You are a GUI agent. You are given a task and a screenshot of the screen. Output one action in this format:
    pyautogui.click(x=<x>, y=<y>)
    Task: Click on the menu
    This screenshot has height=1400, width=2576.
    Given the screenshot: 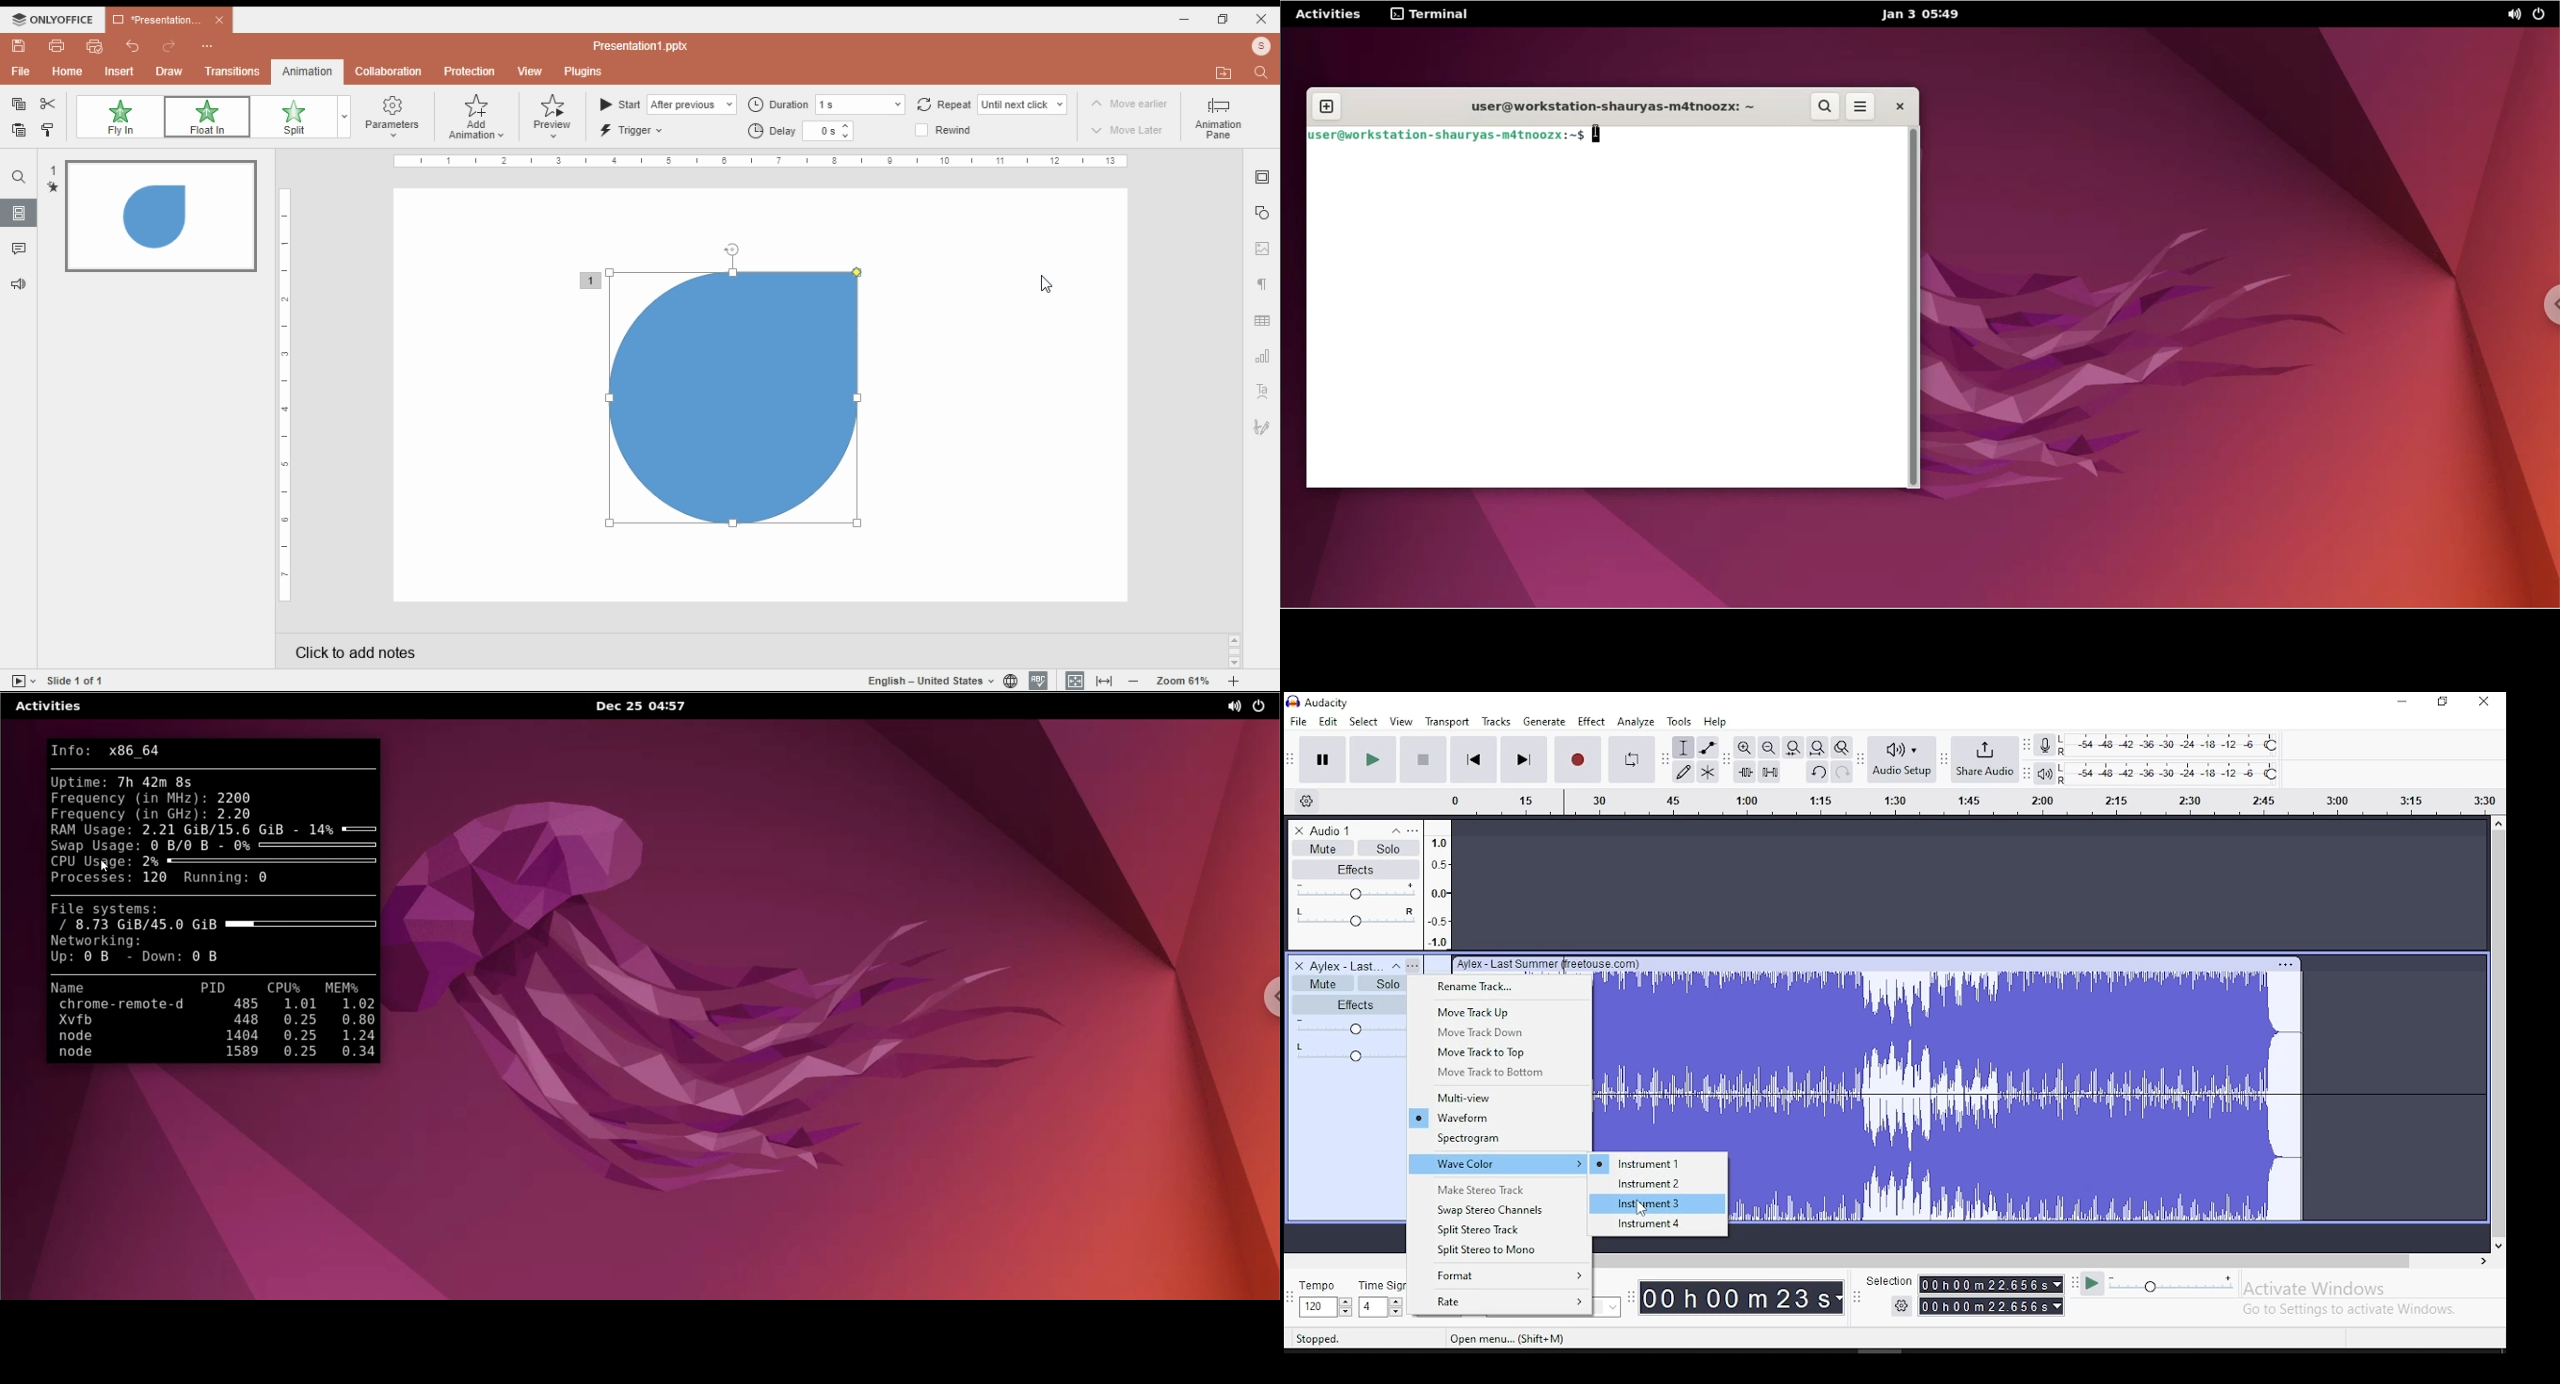 What is the action you would take?
    pyautogui.click(x=1861, y=108)
    